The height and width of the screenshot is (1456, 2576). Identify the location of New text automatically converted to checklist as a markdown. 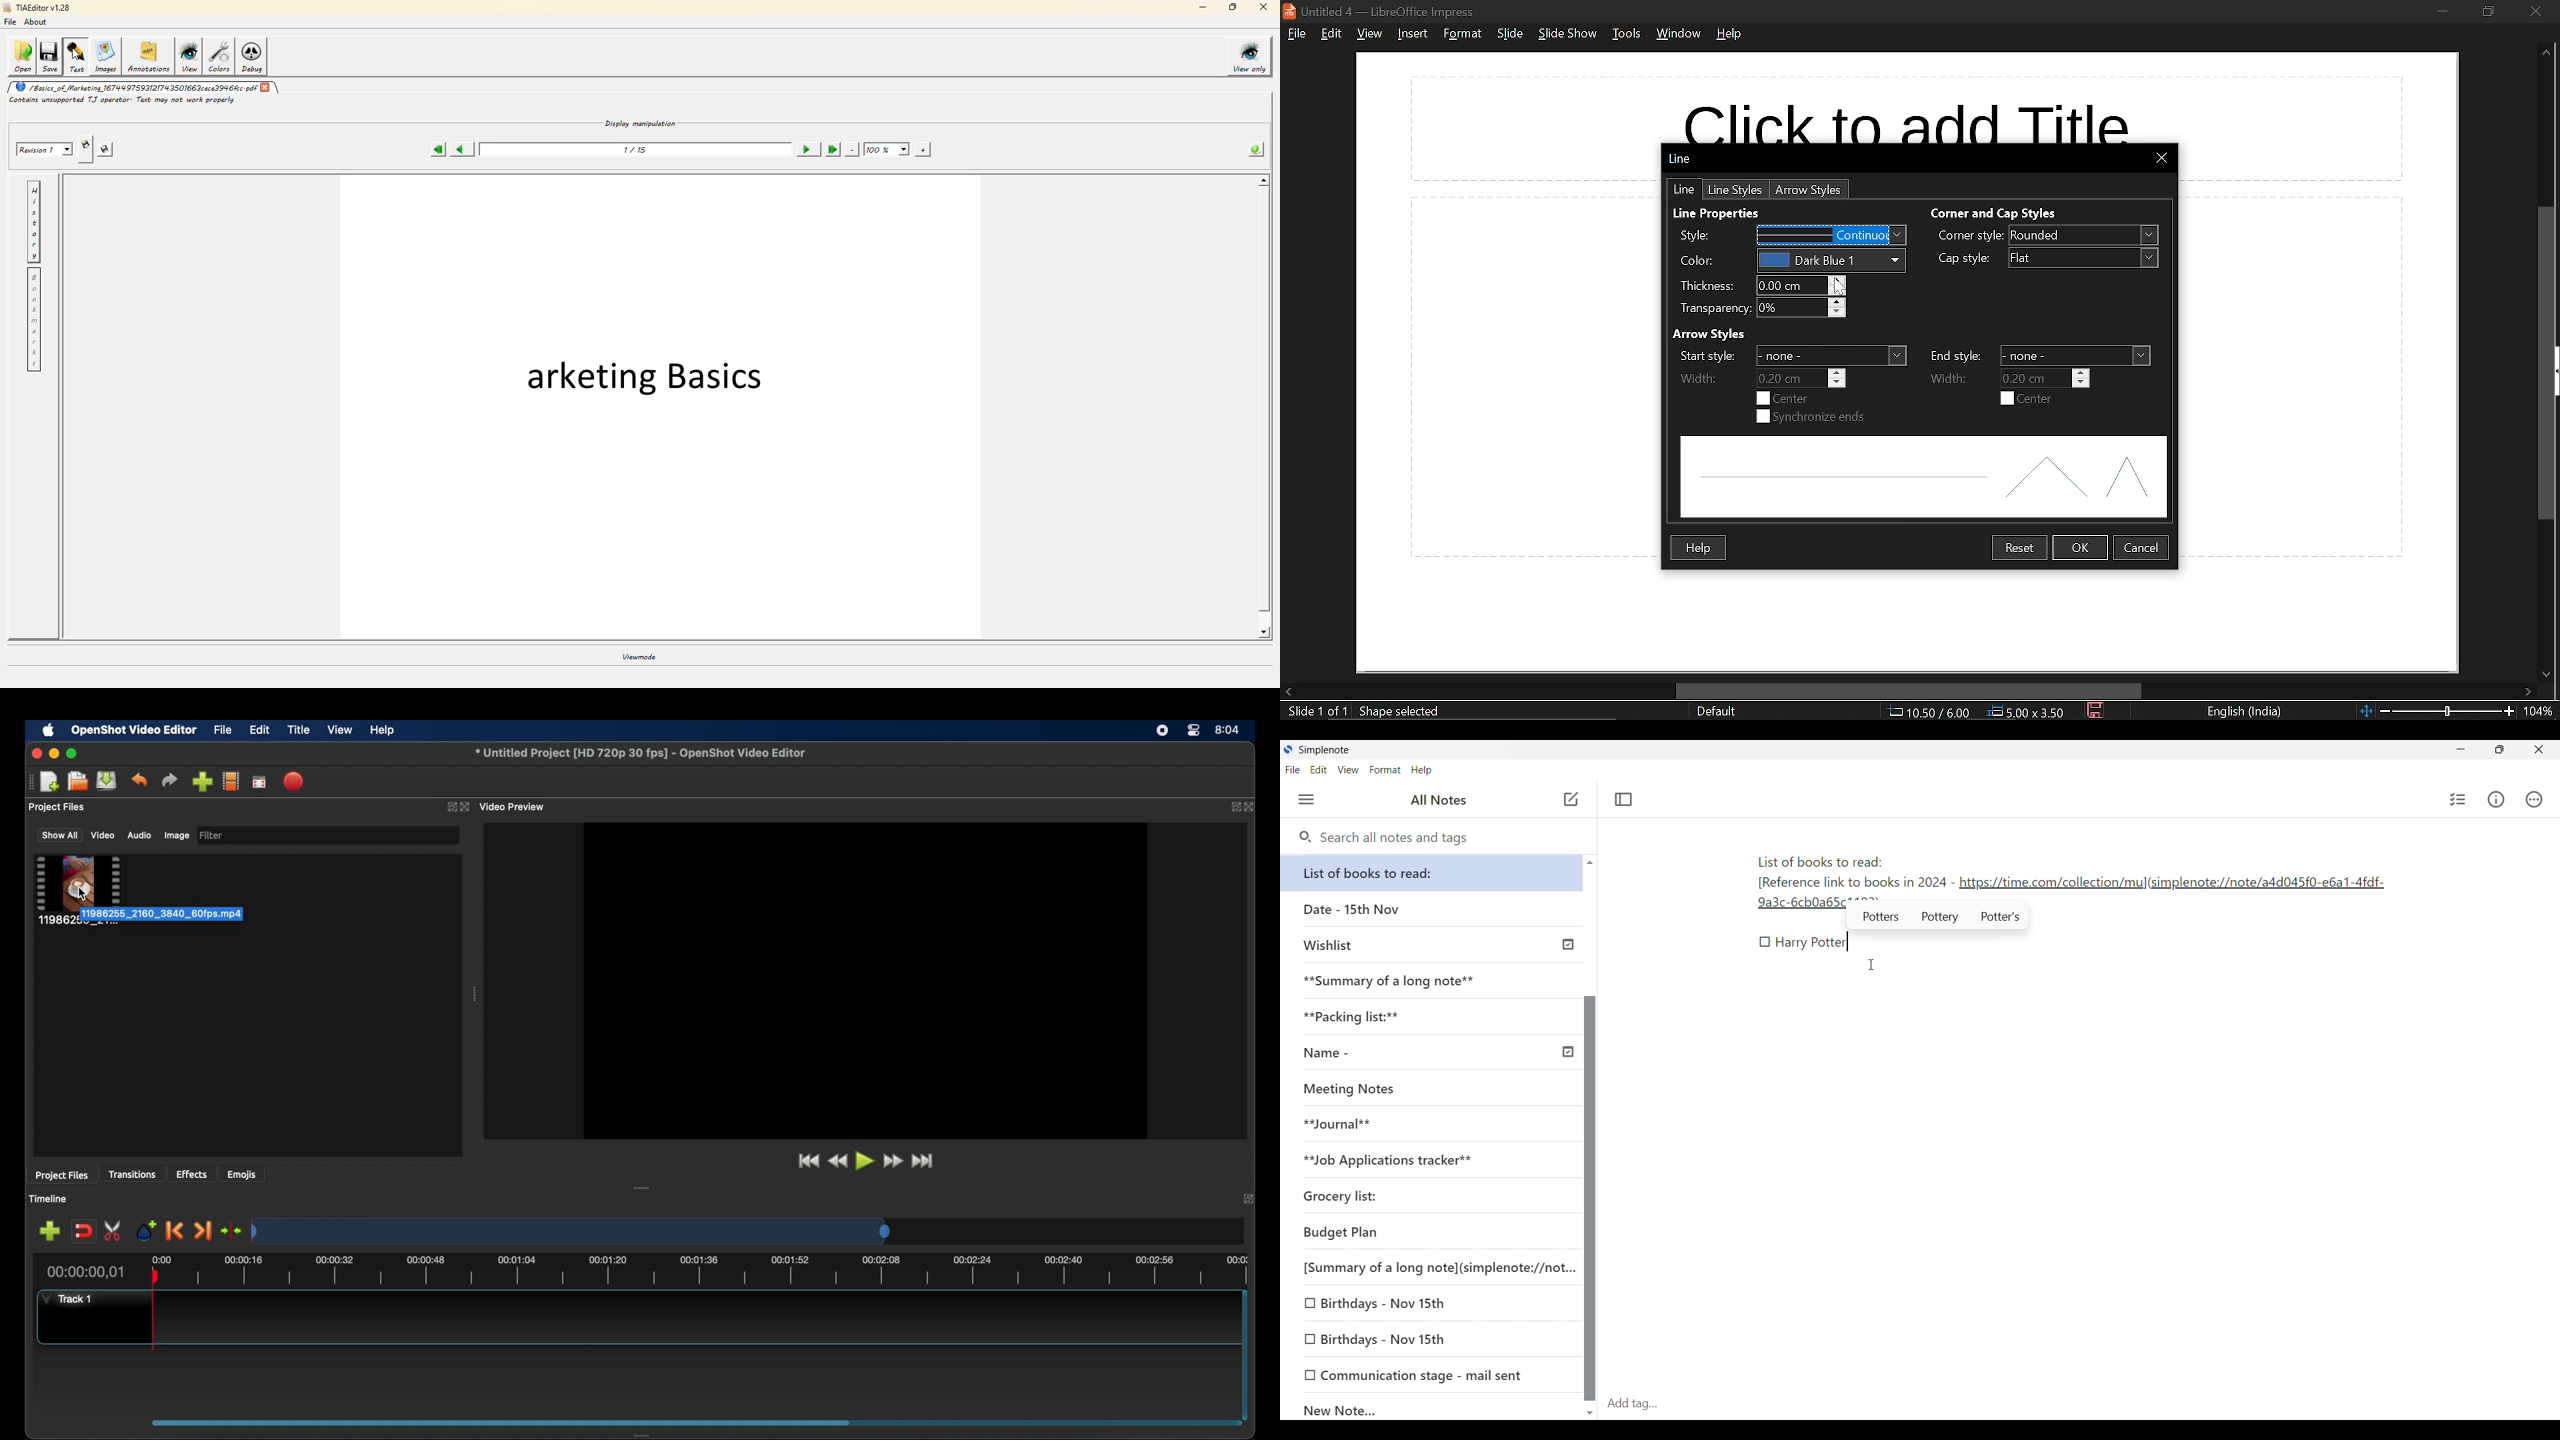
(1765, 942).